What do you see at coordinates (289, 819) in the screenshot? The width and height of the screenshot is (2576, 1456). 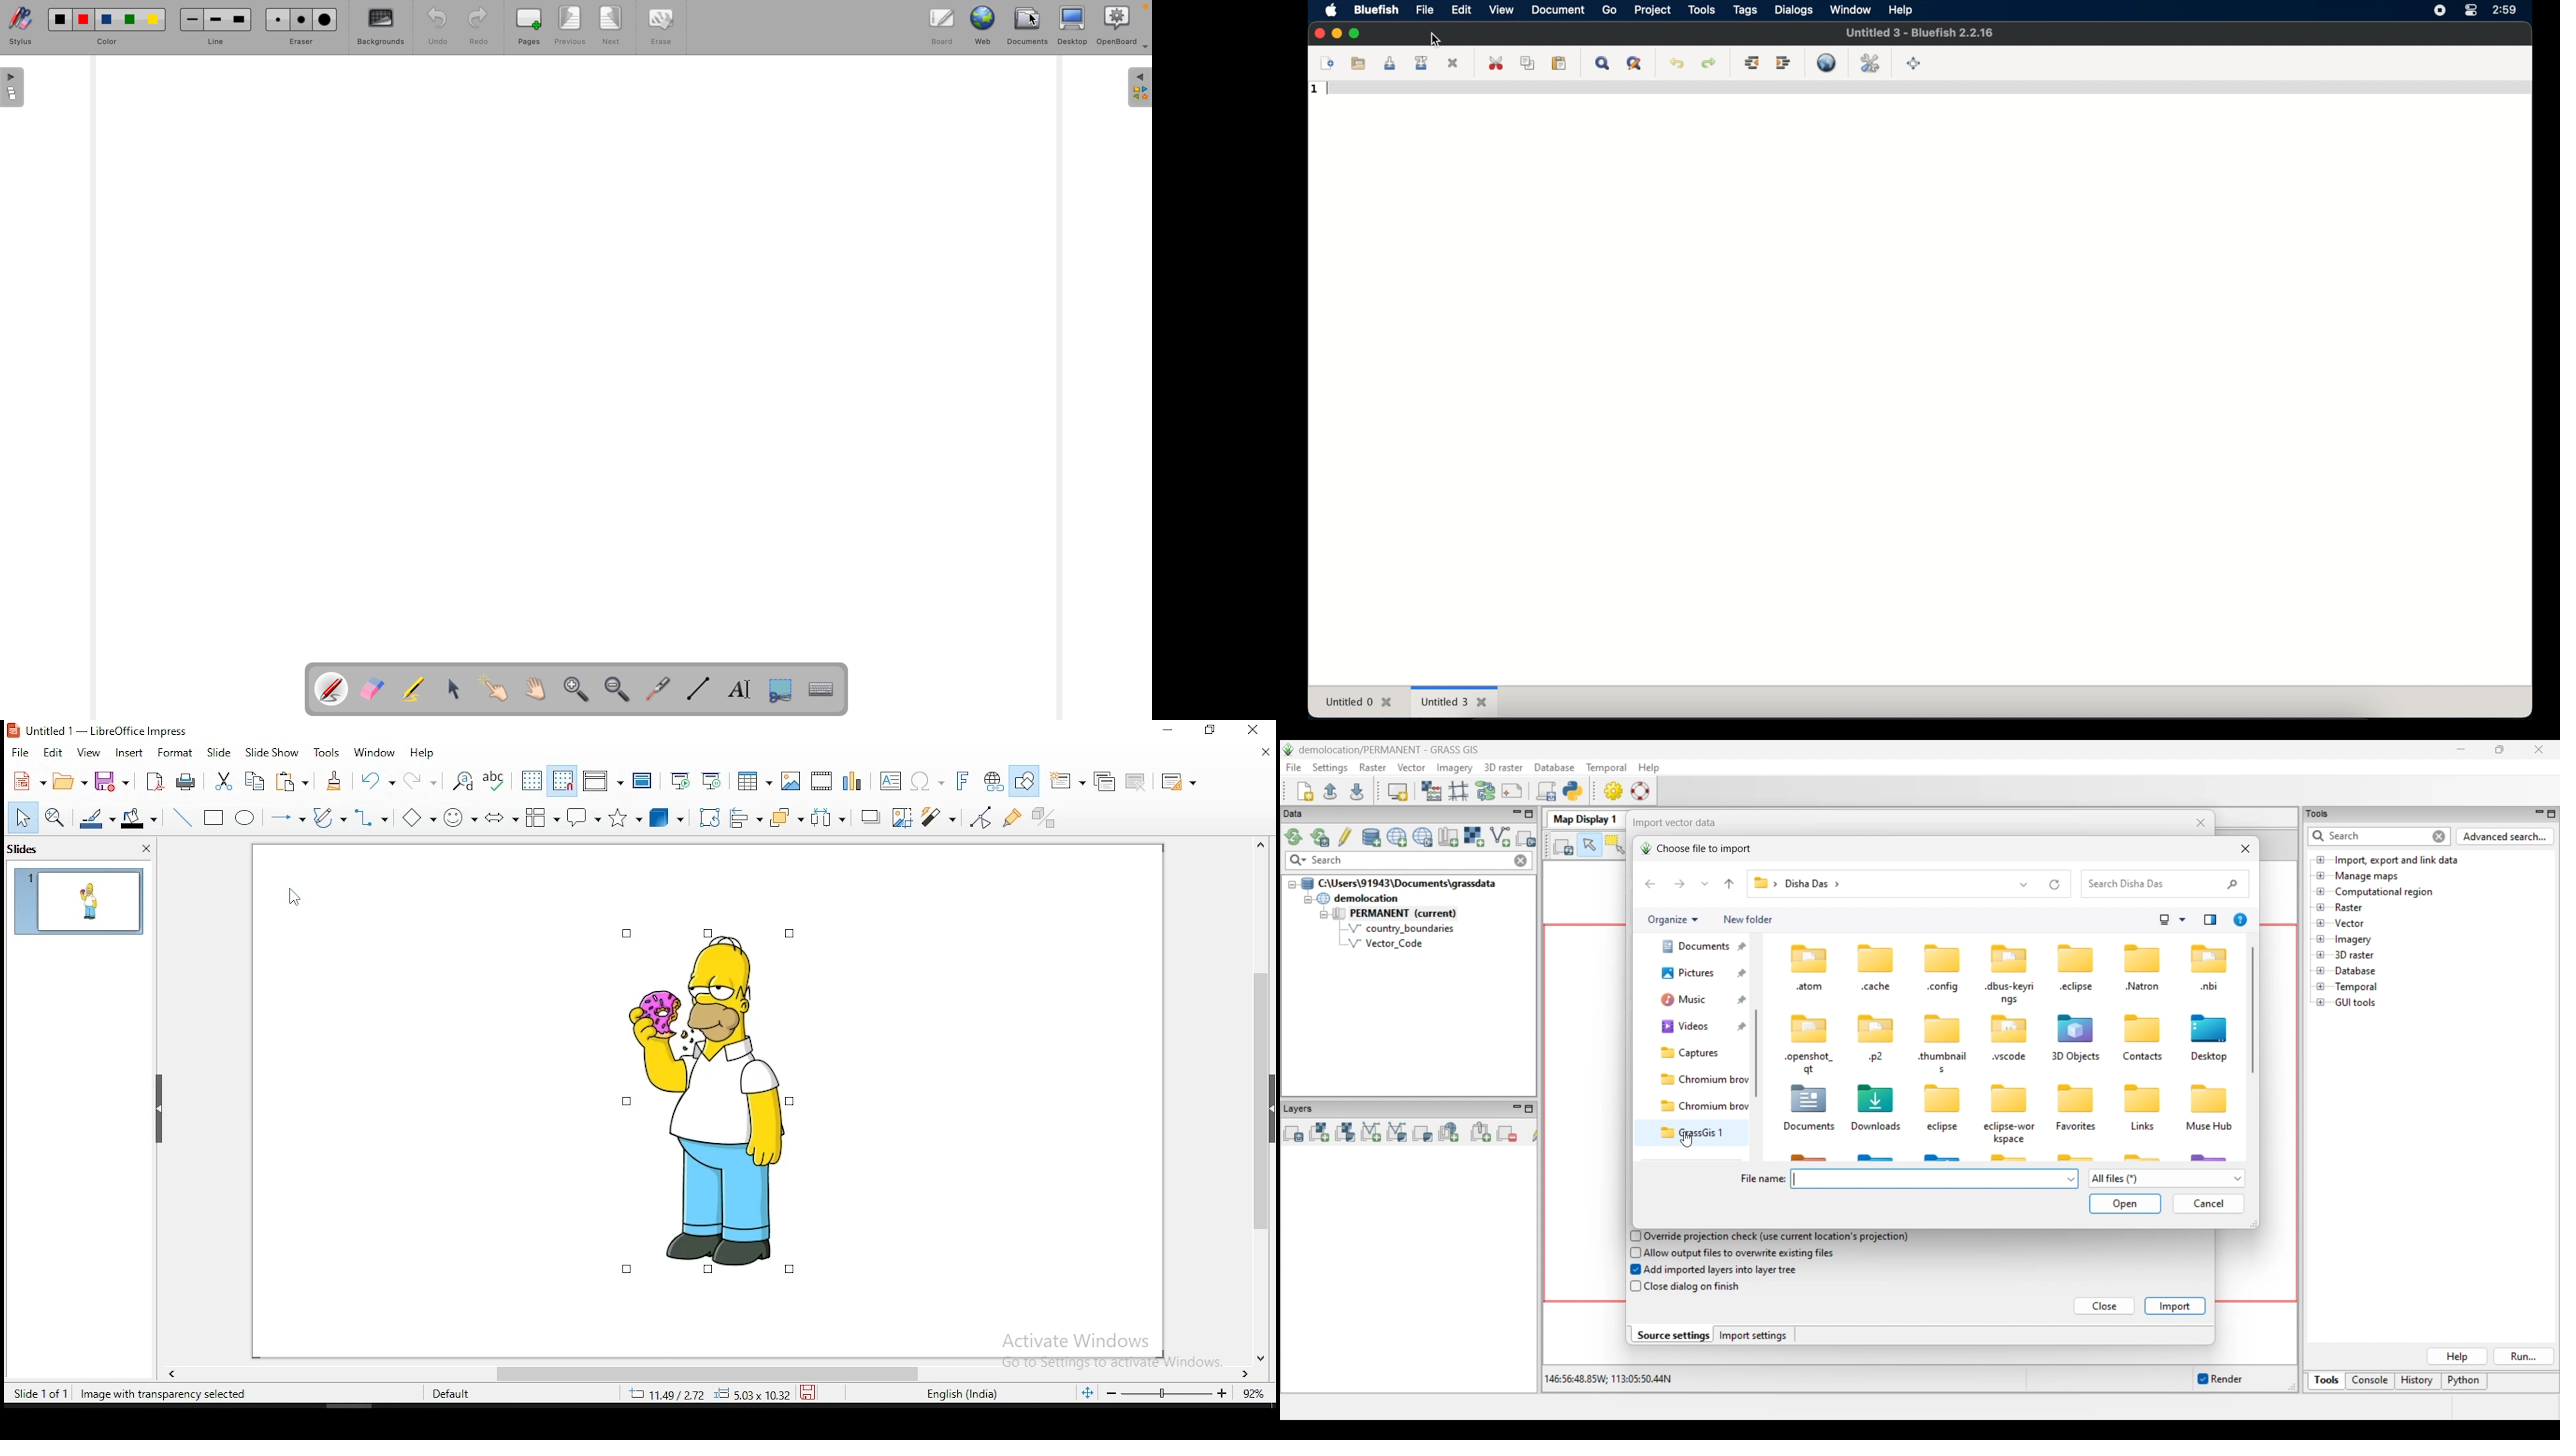 I see `lines and arrows` at bounding box center [289, 819].